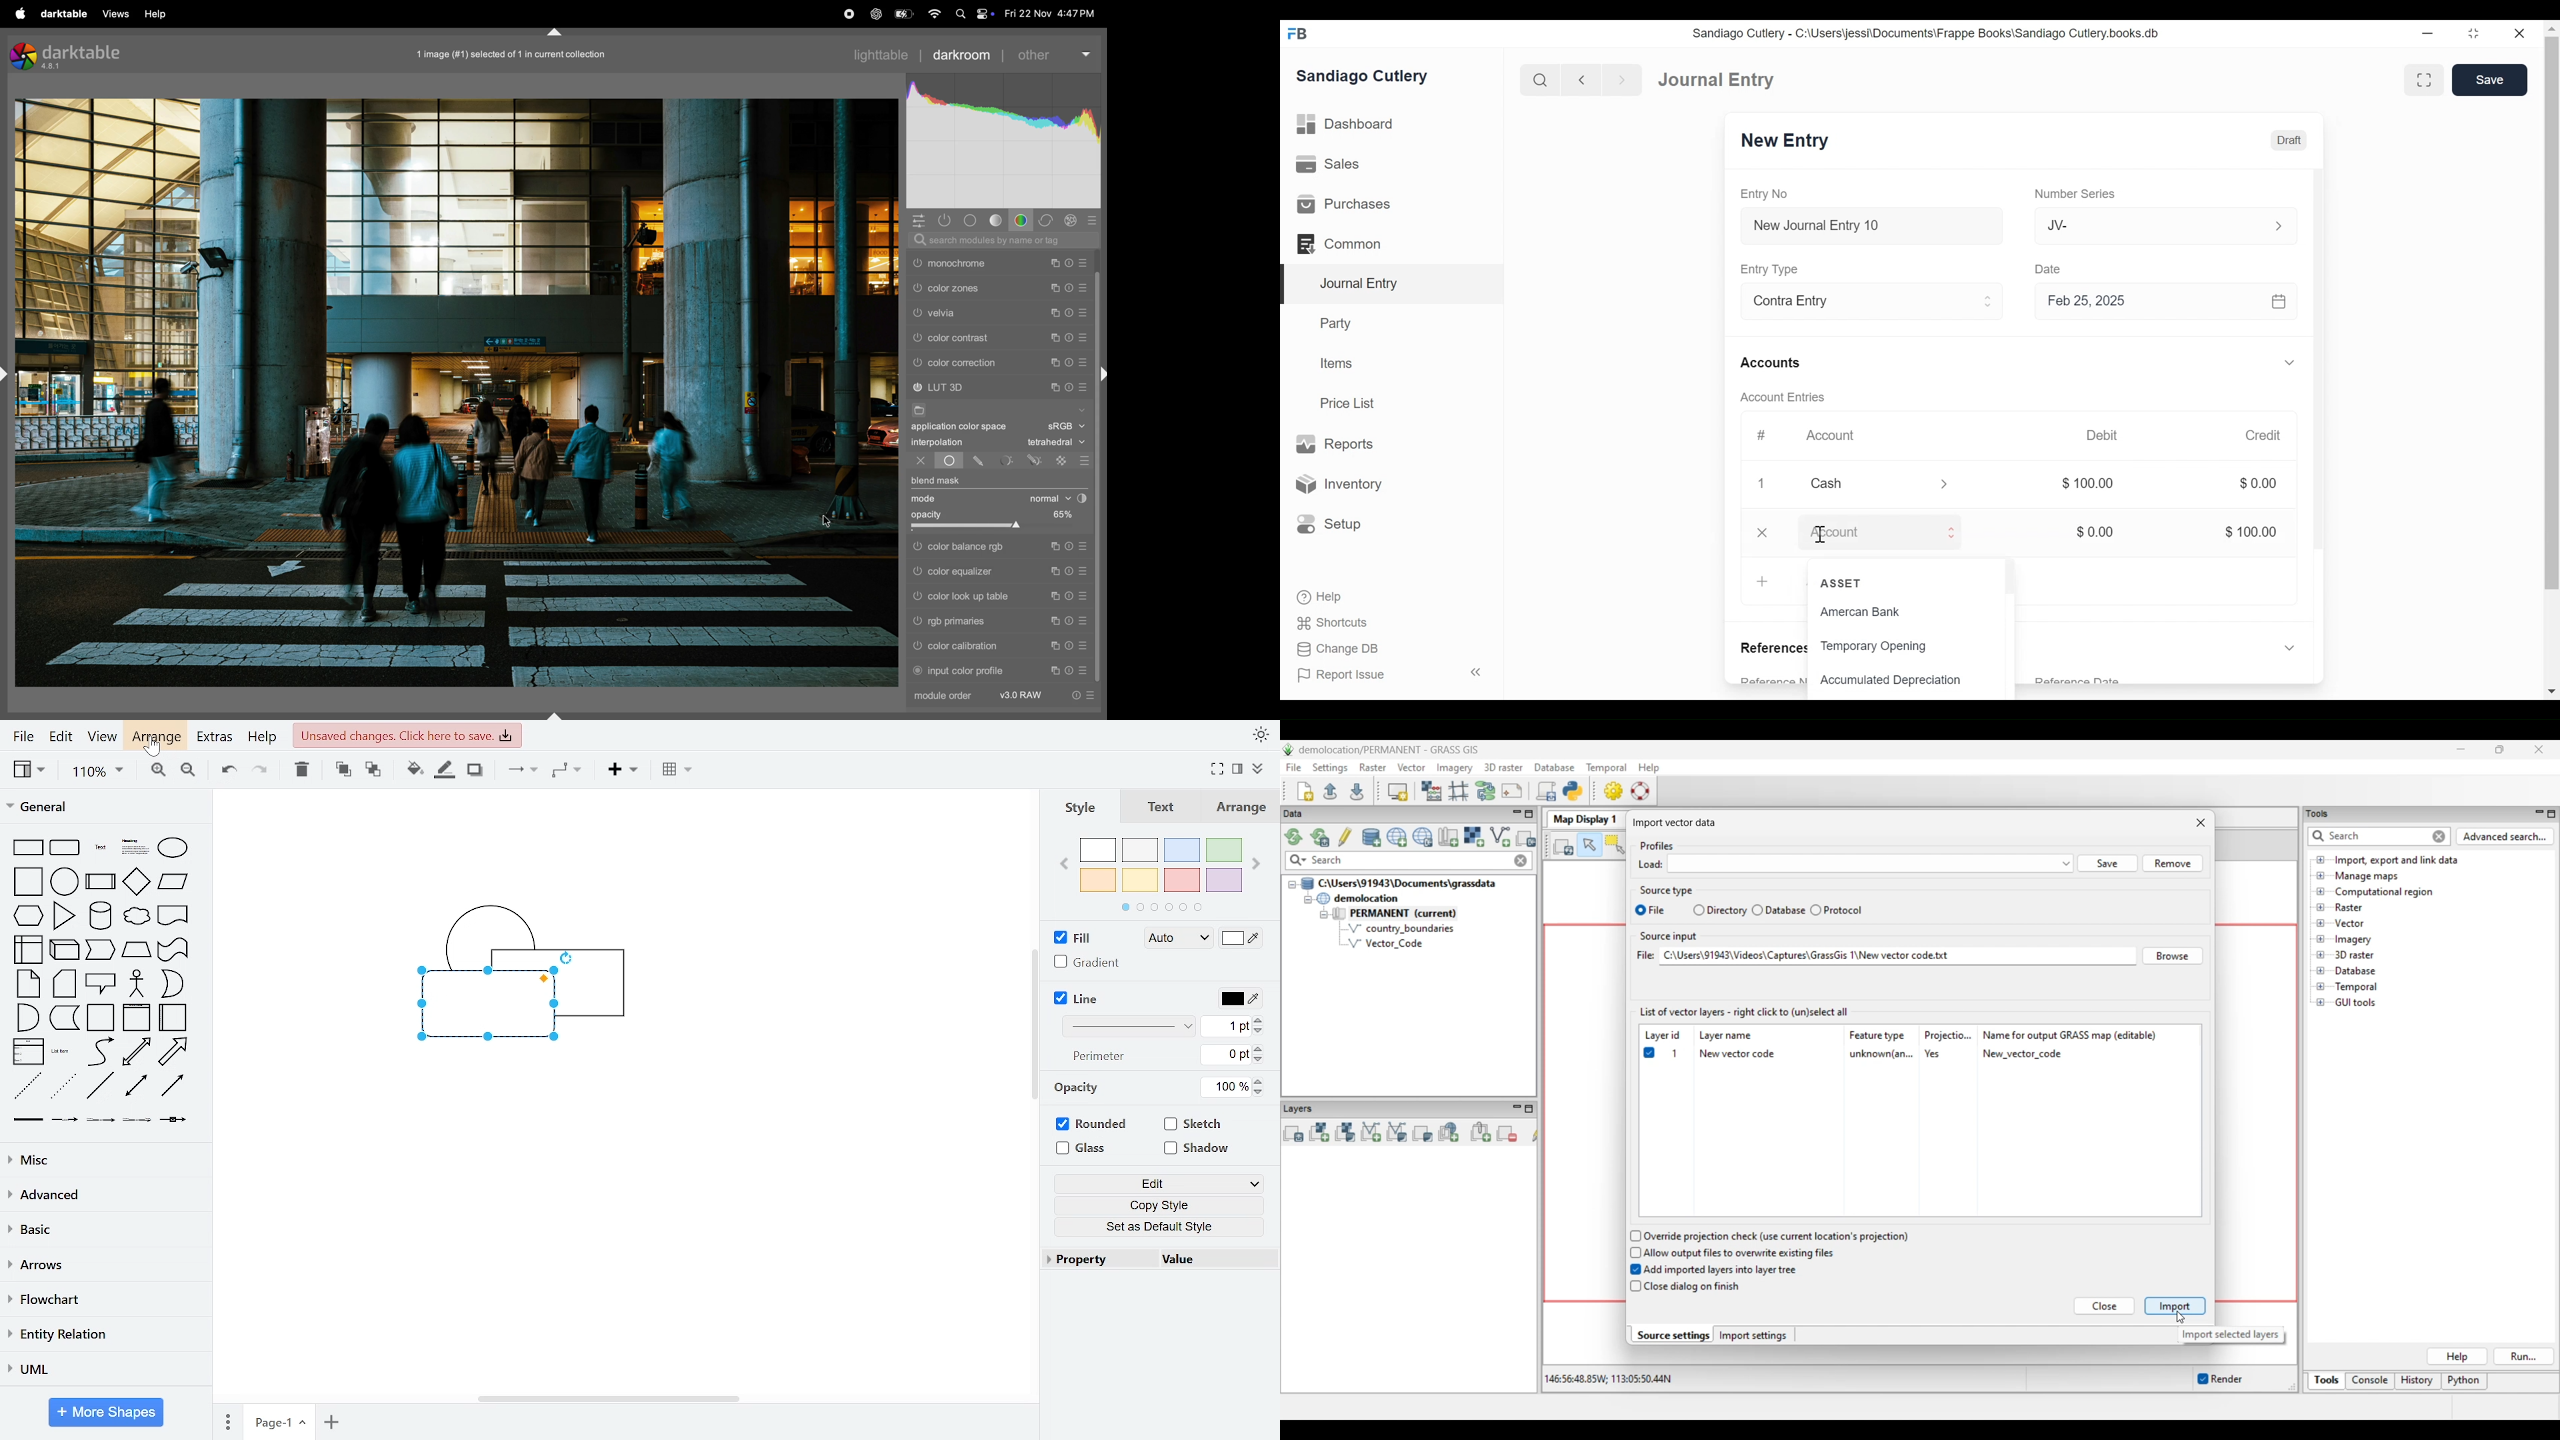  I want to click on file, so click(22, 736).